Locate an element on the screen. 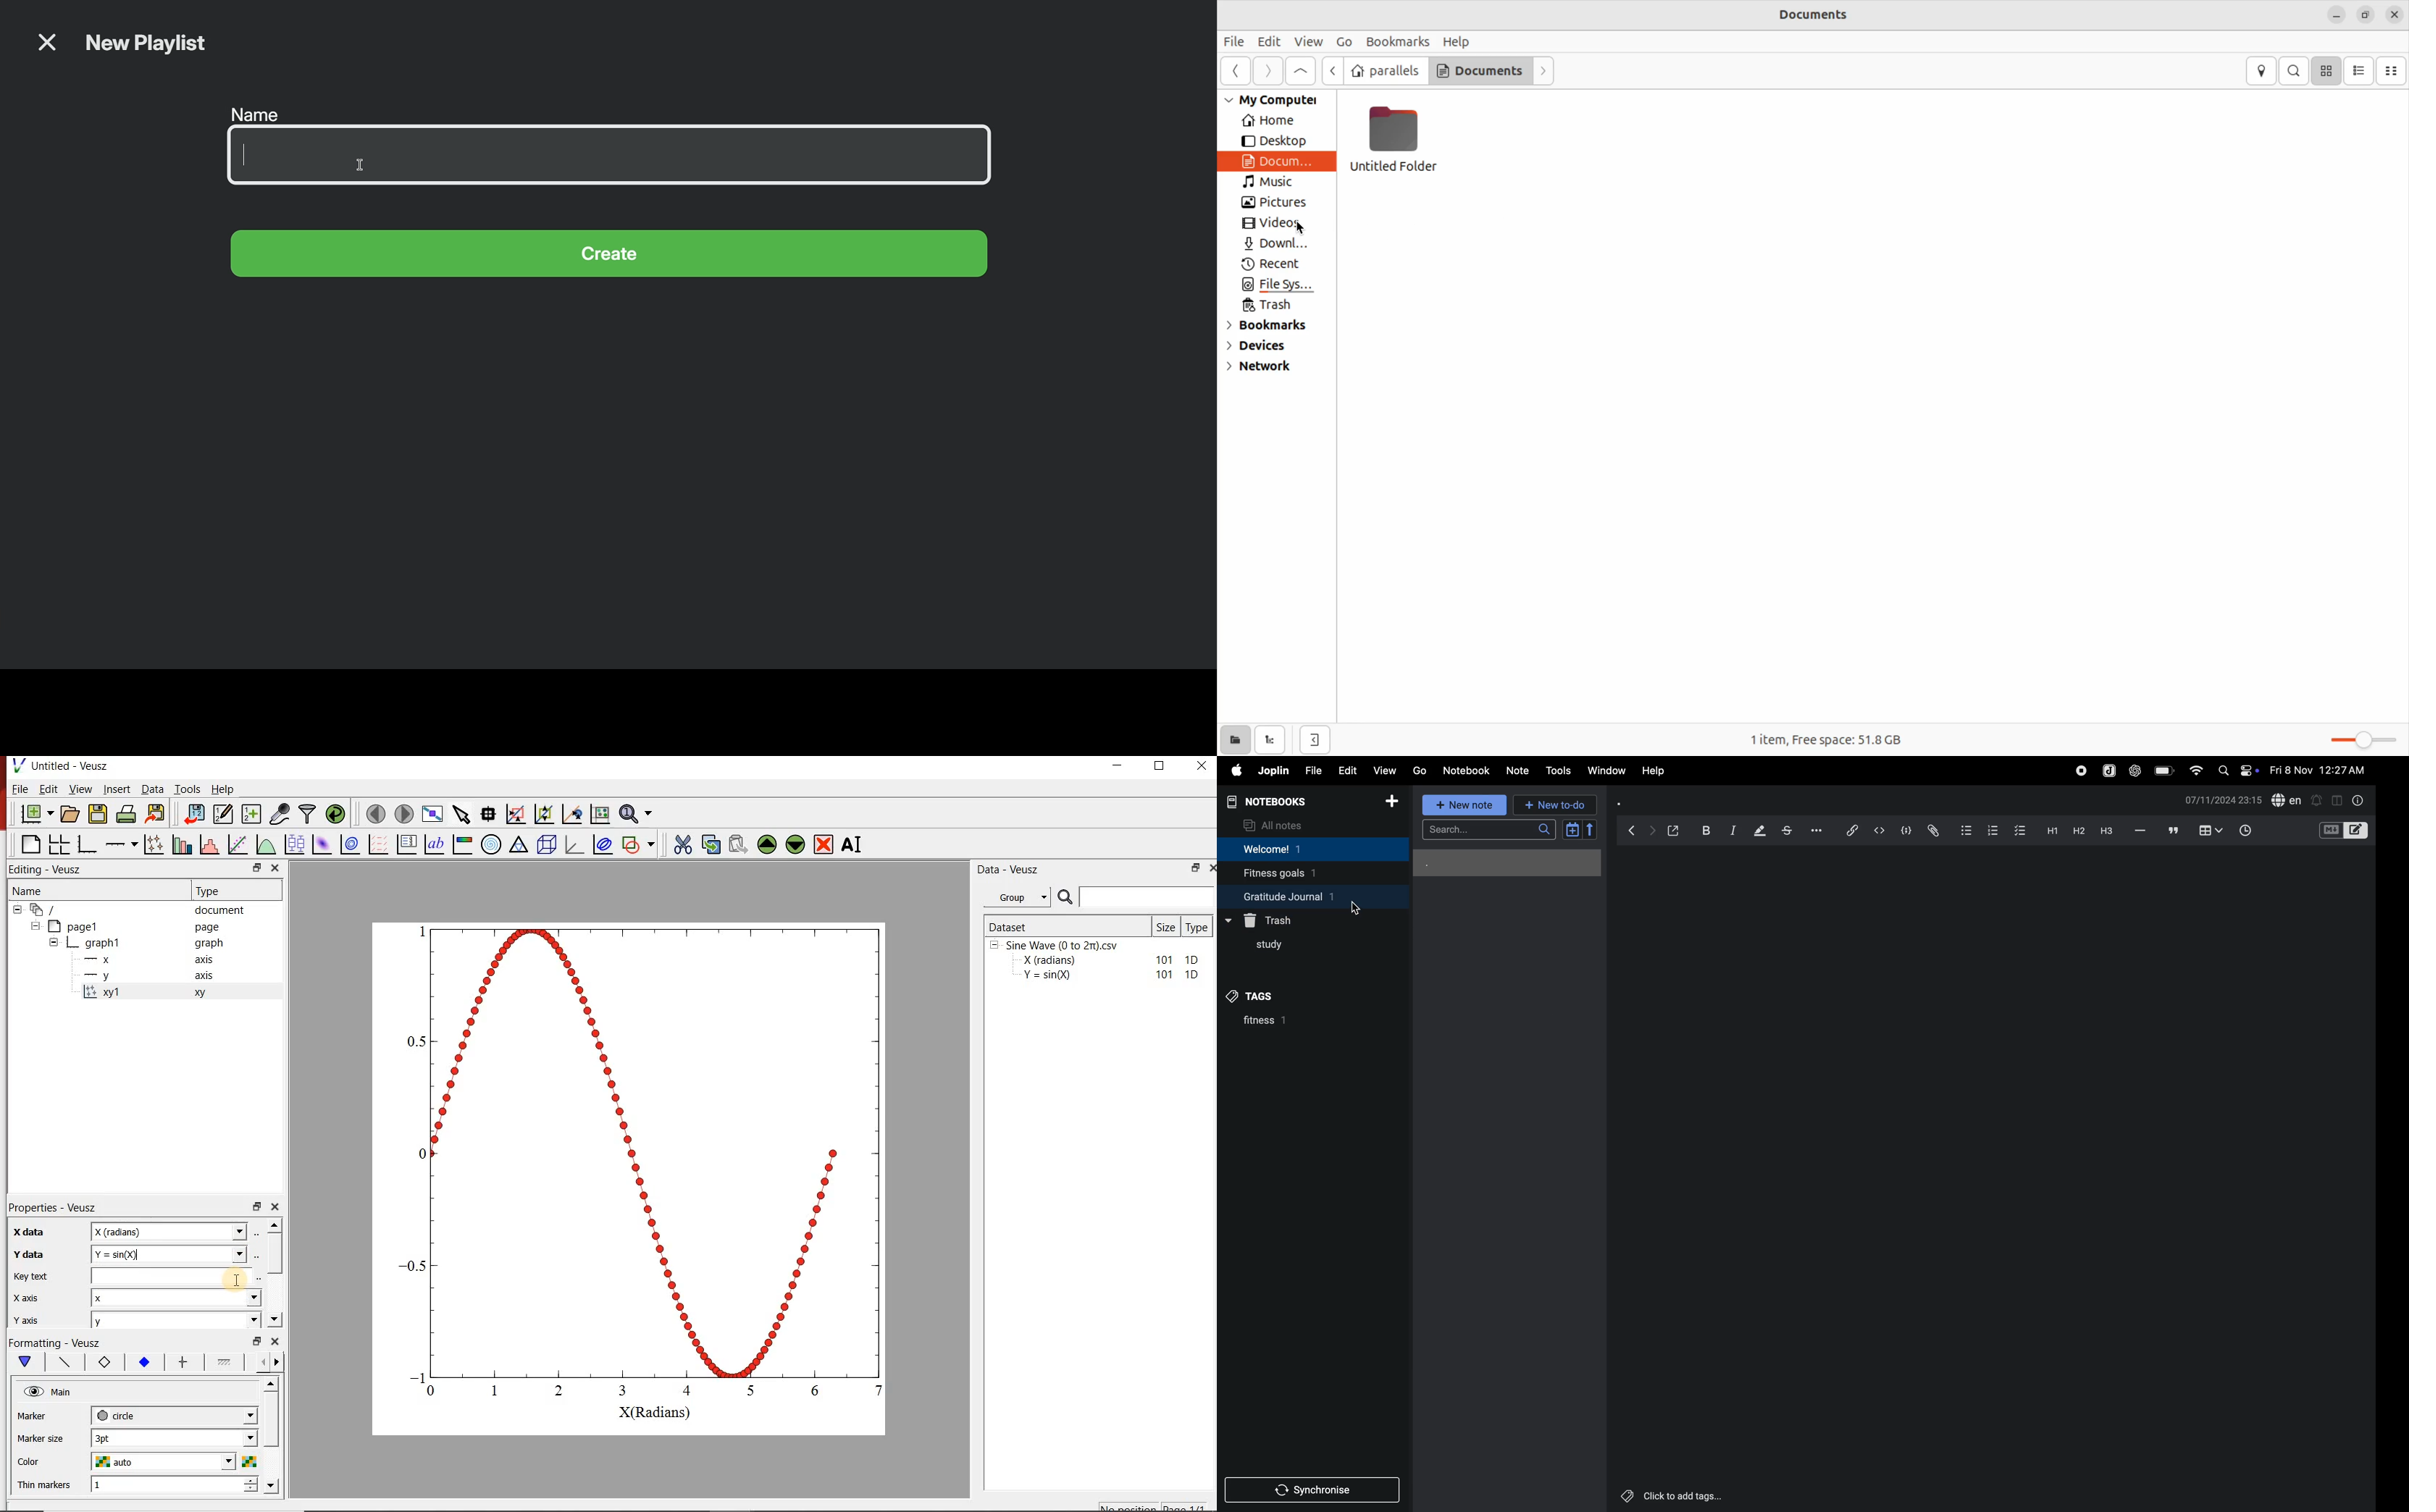  open file is located at coordinates (1674, 830).